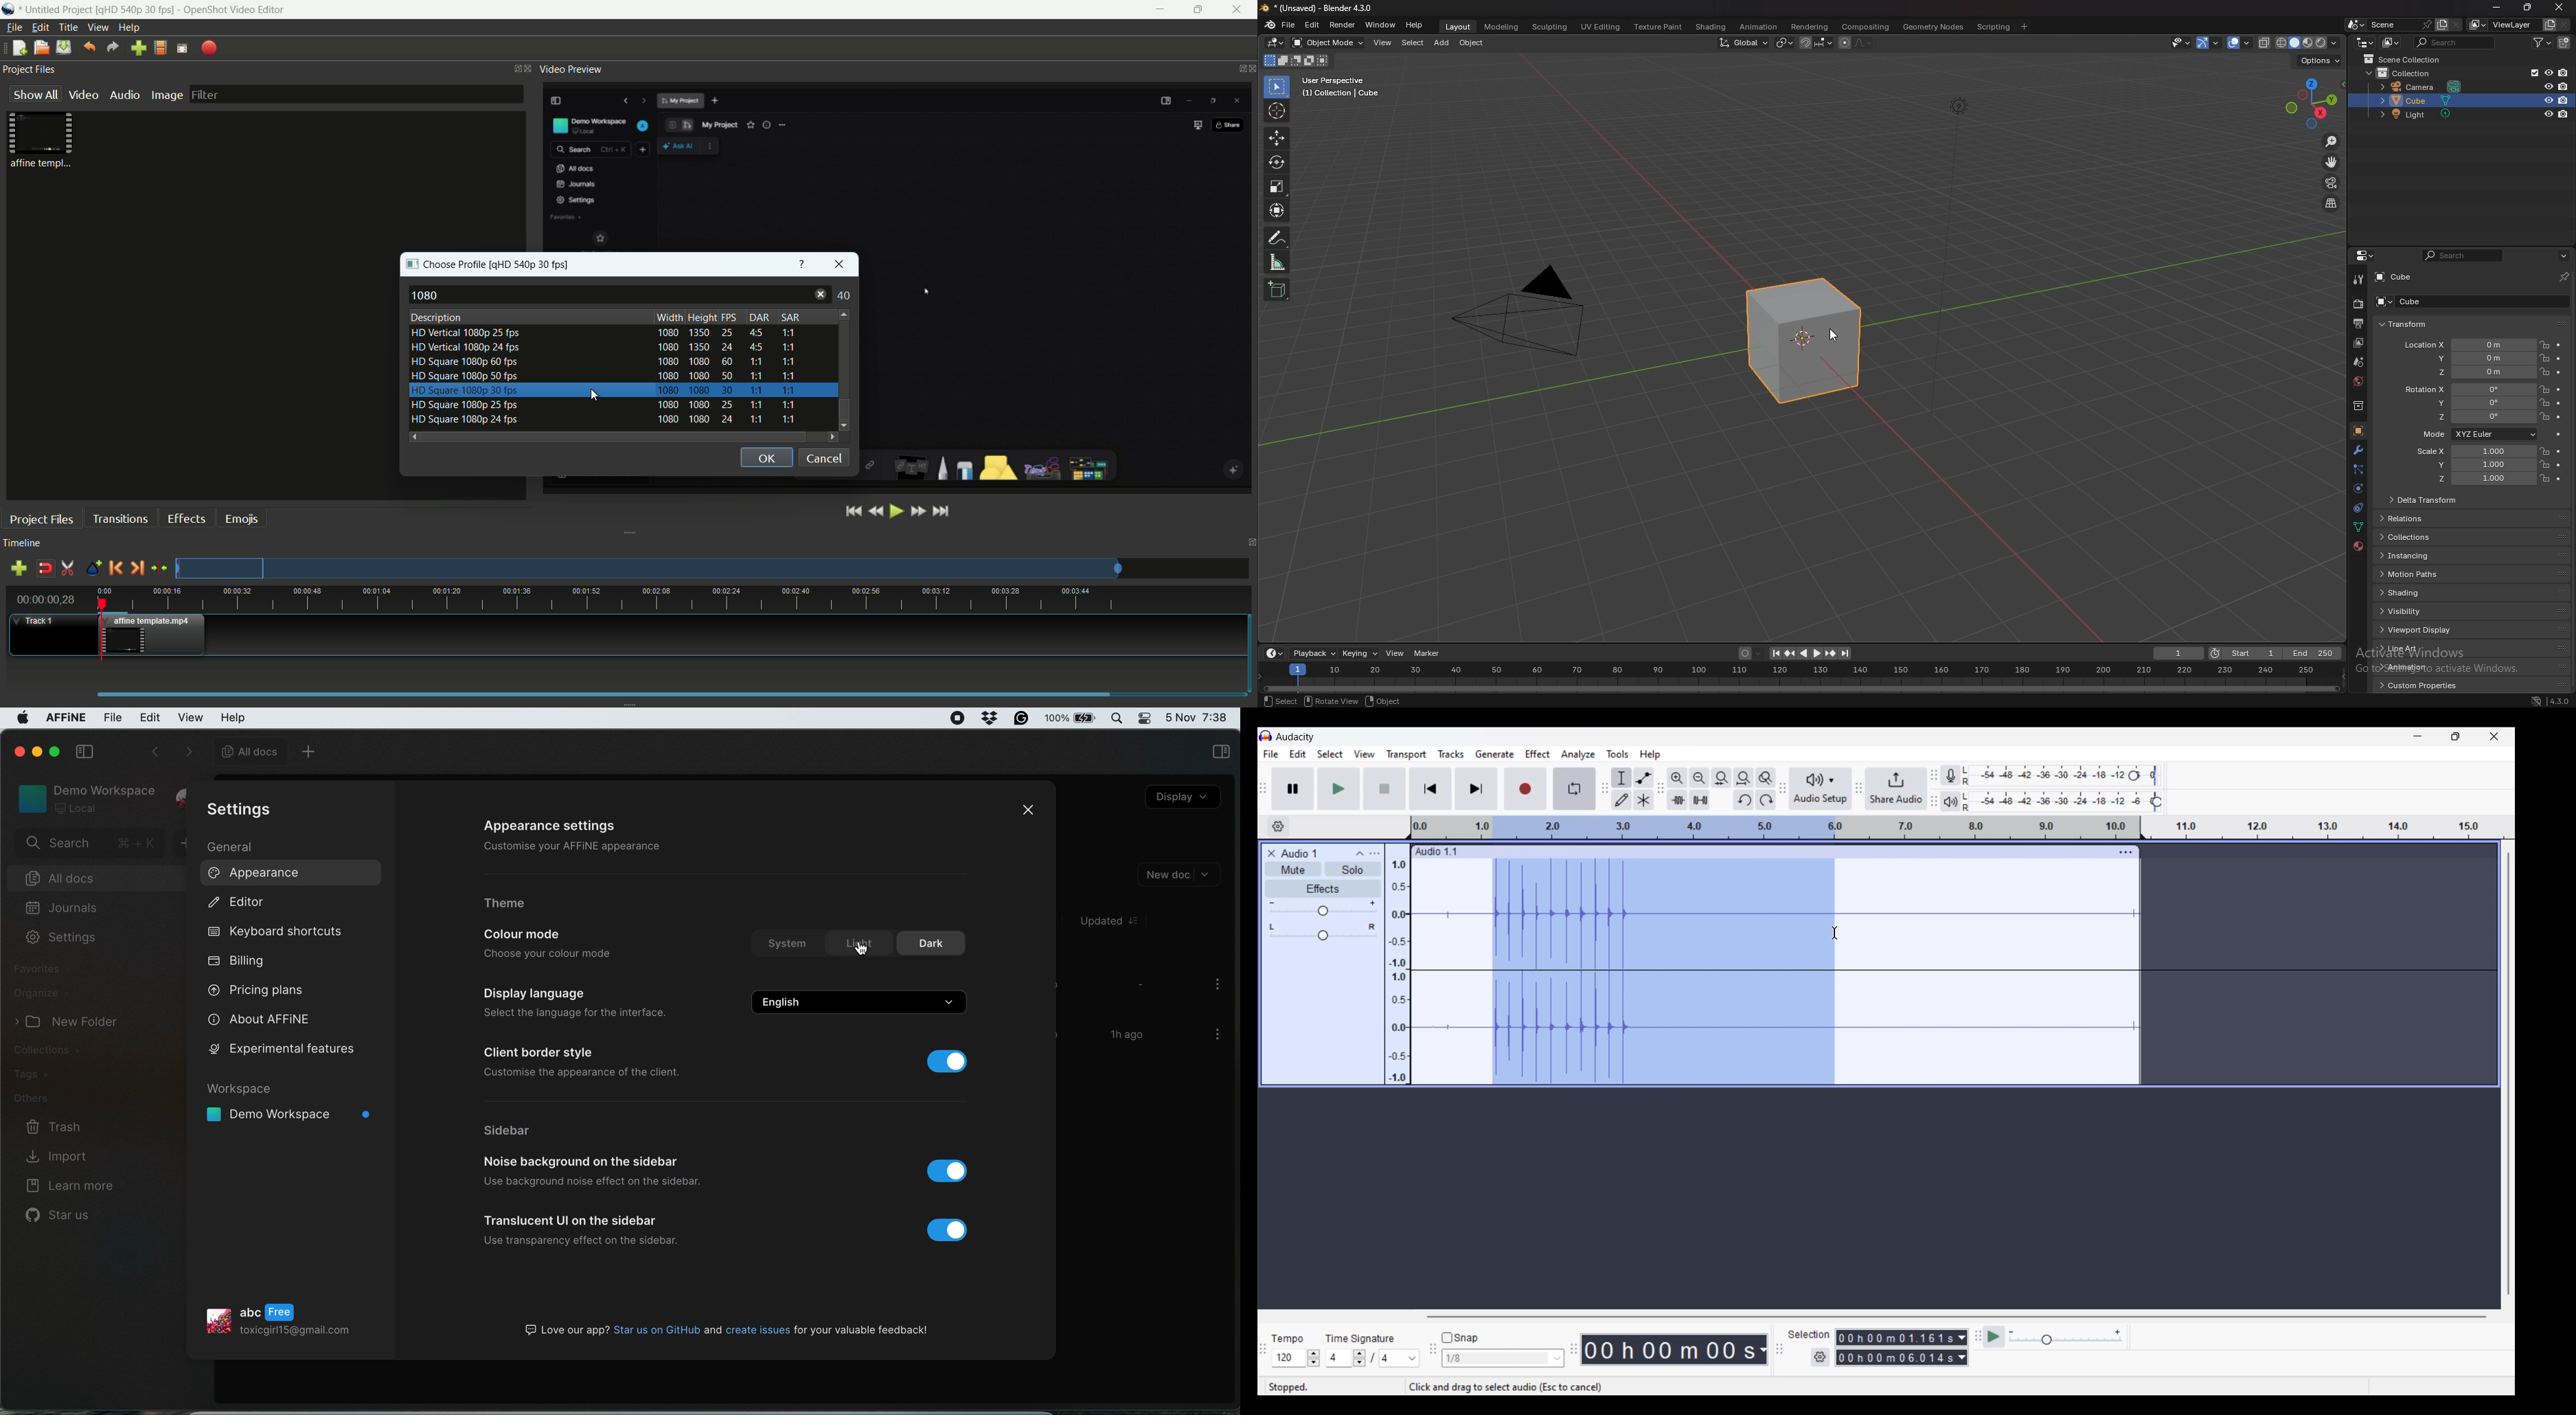 The image size is (2576, 1428). Describe the element at coordinates (1776, 827) in the screenshot. I see `Scale` at that location.